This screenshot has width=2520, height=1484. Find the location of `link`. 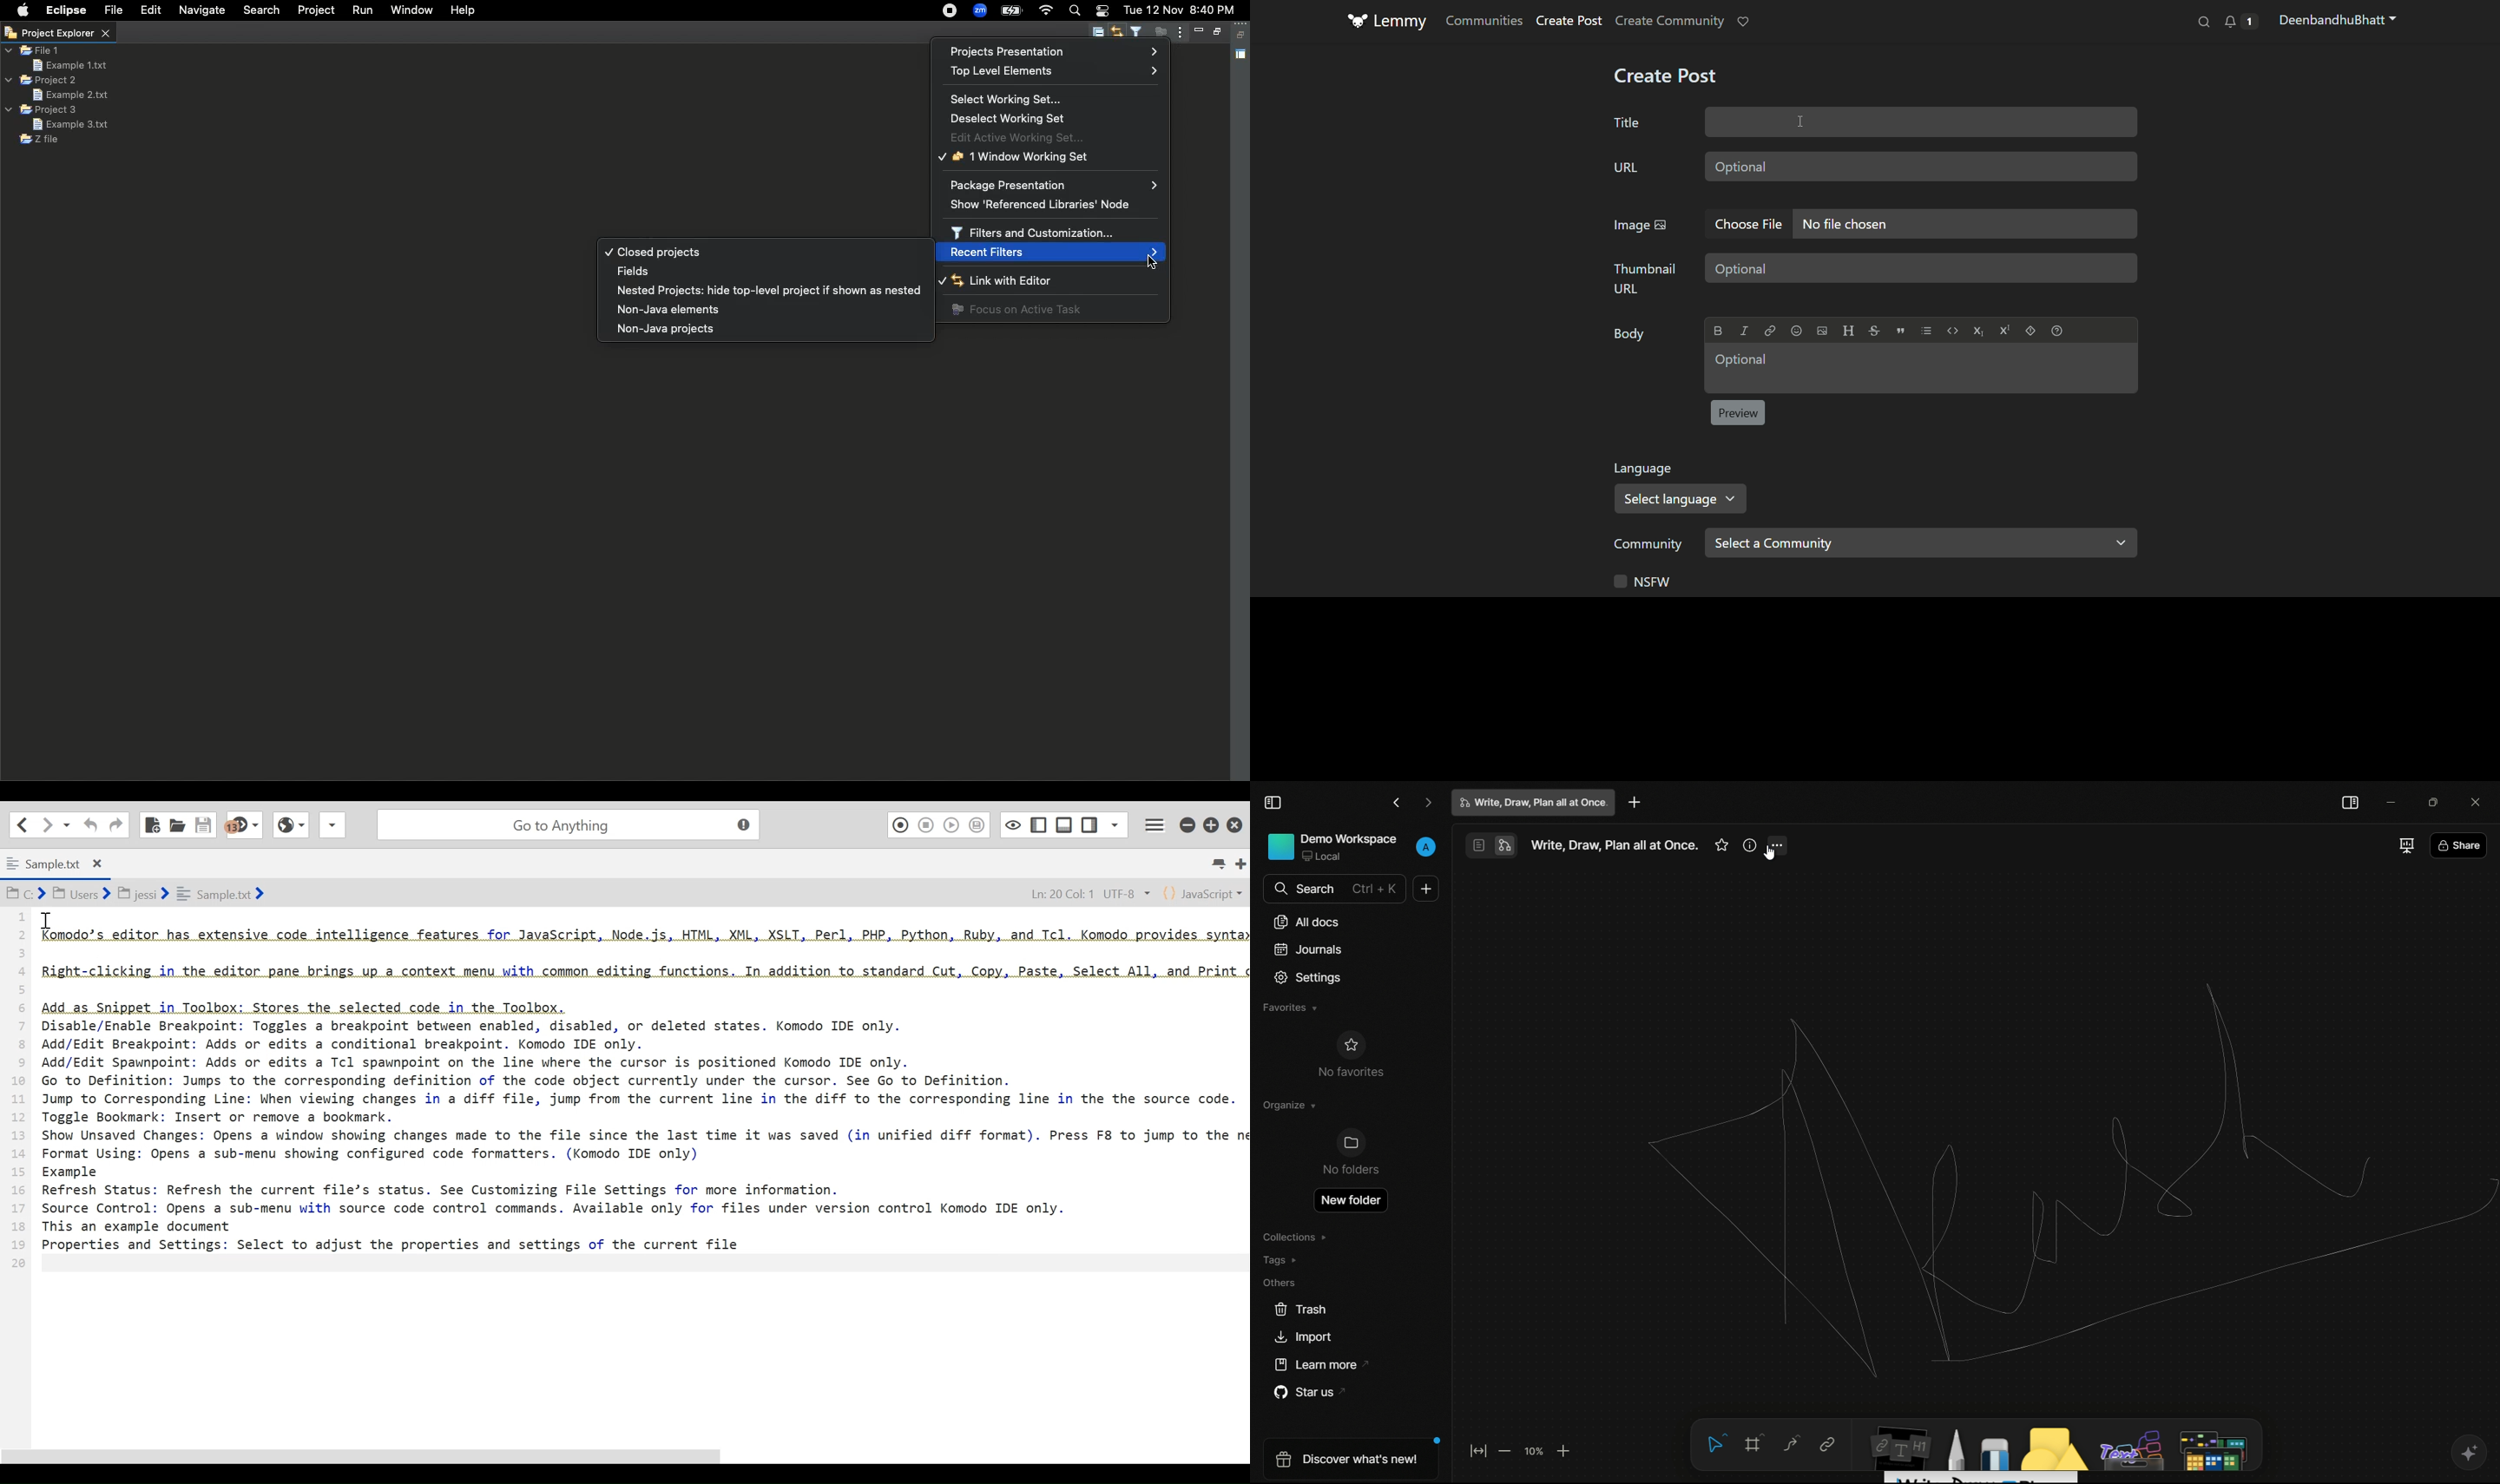

link is located at coordinates (1829, 1443).